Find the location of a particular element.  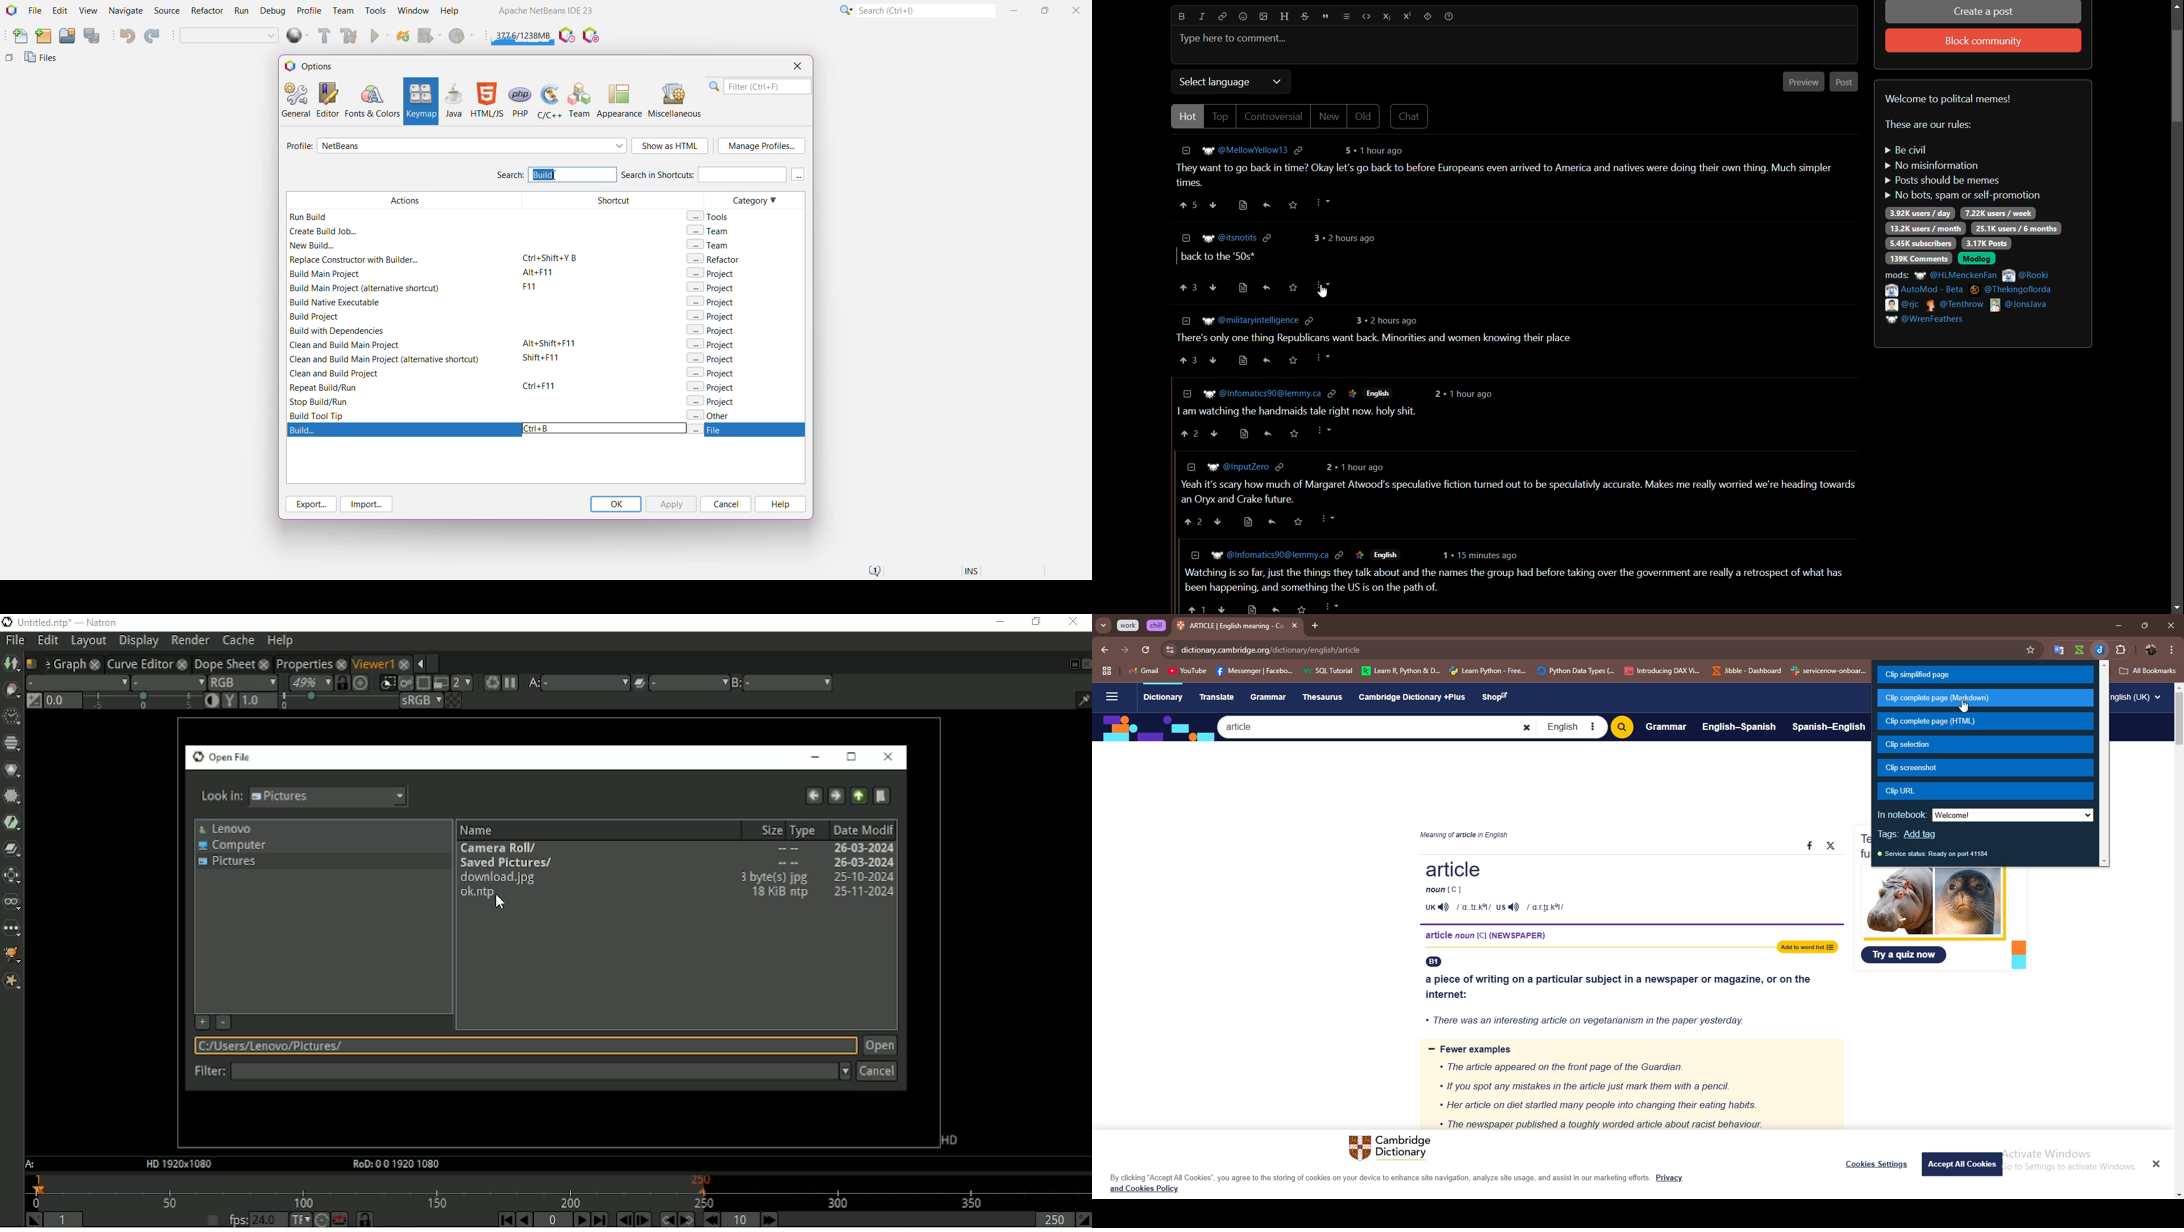

bookmarks bar is located at coordinates (1499, 670).